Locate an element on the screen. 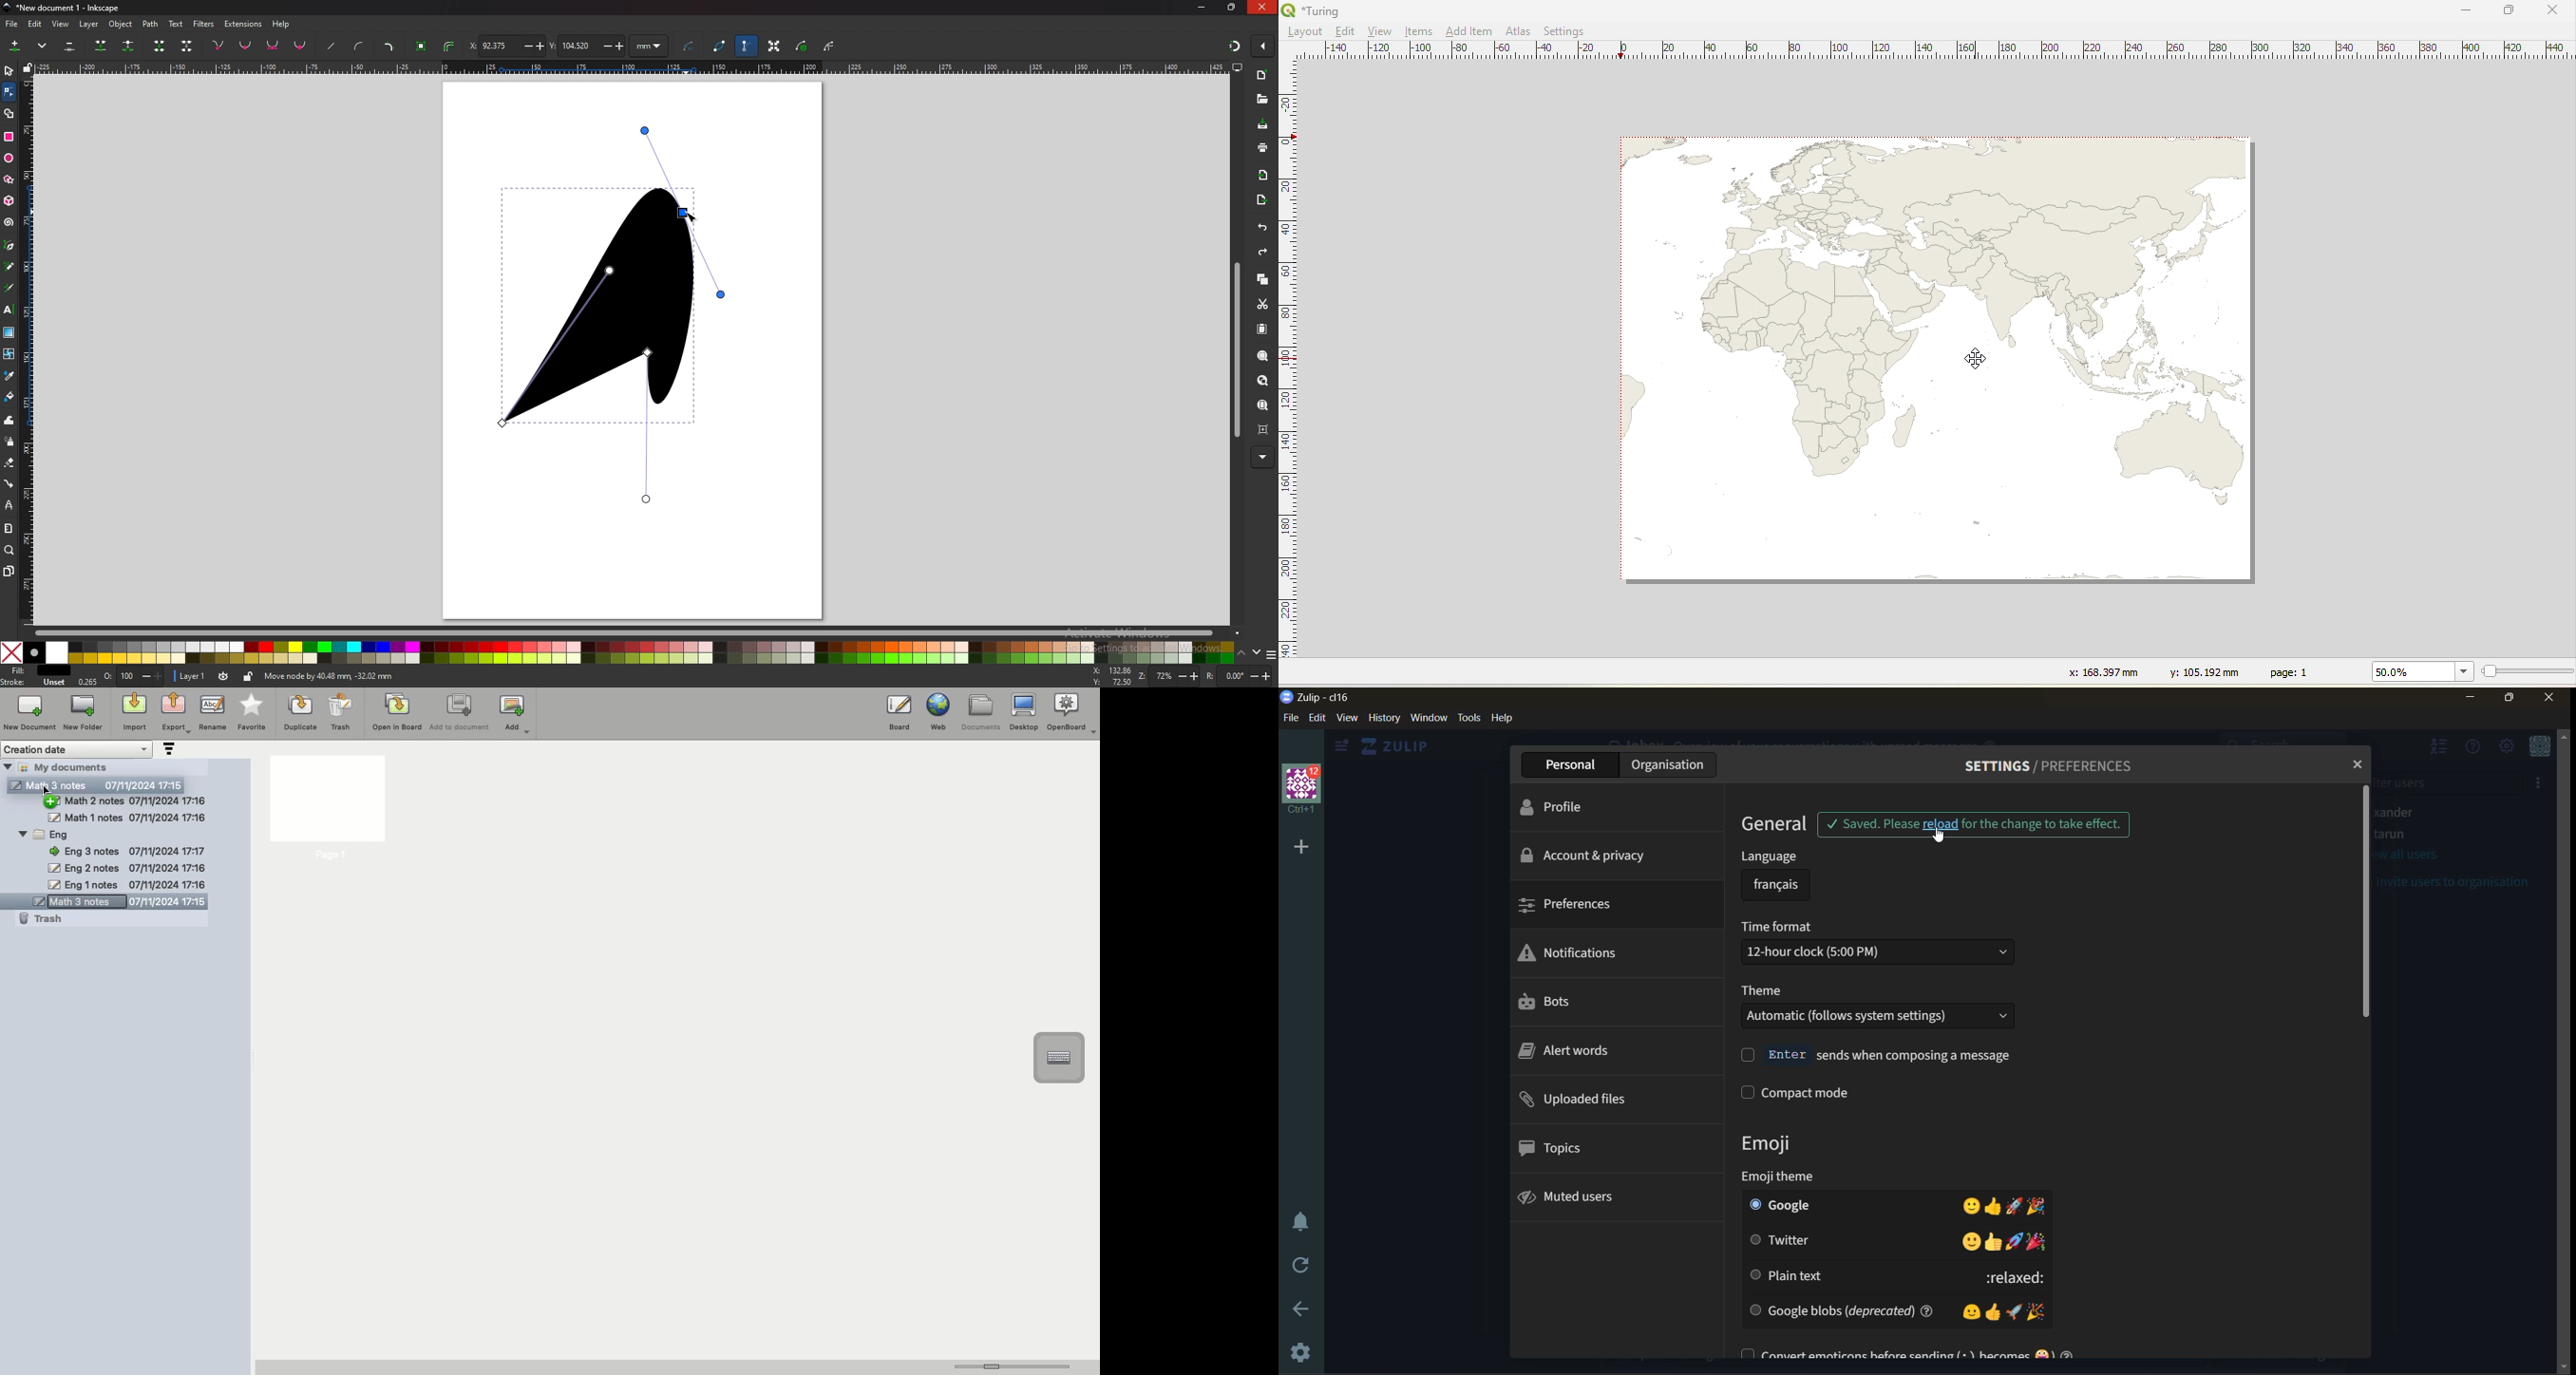  go back is located at coordinates (1305, 1310).